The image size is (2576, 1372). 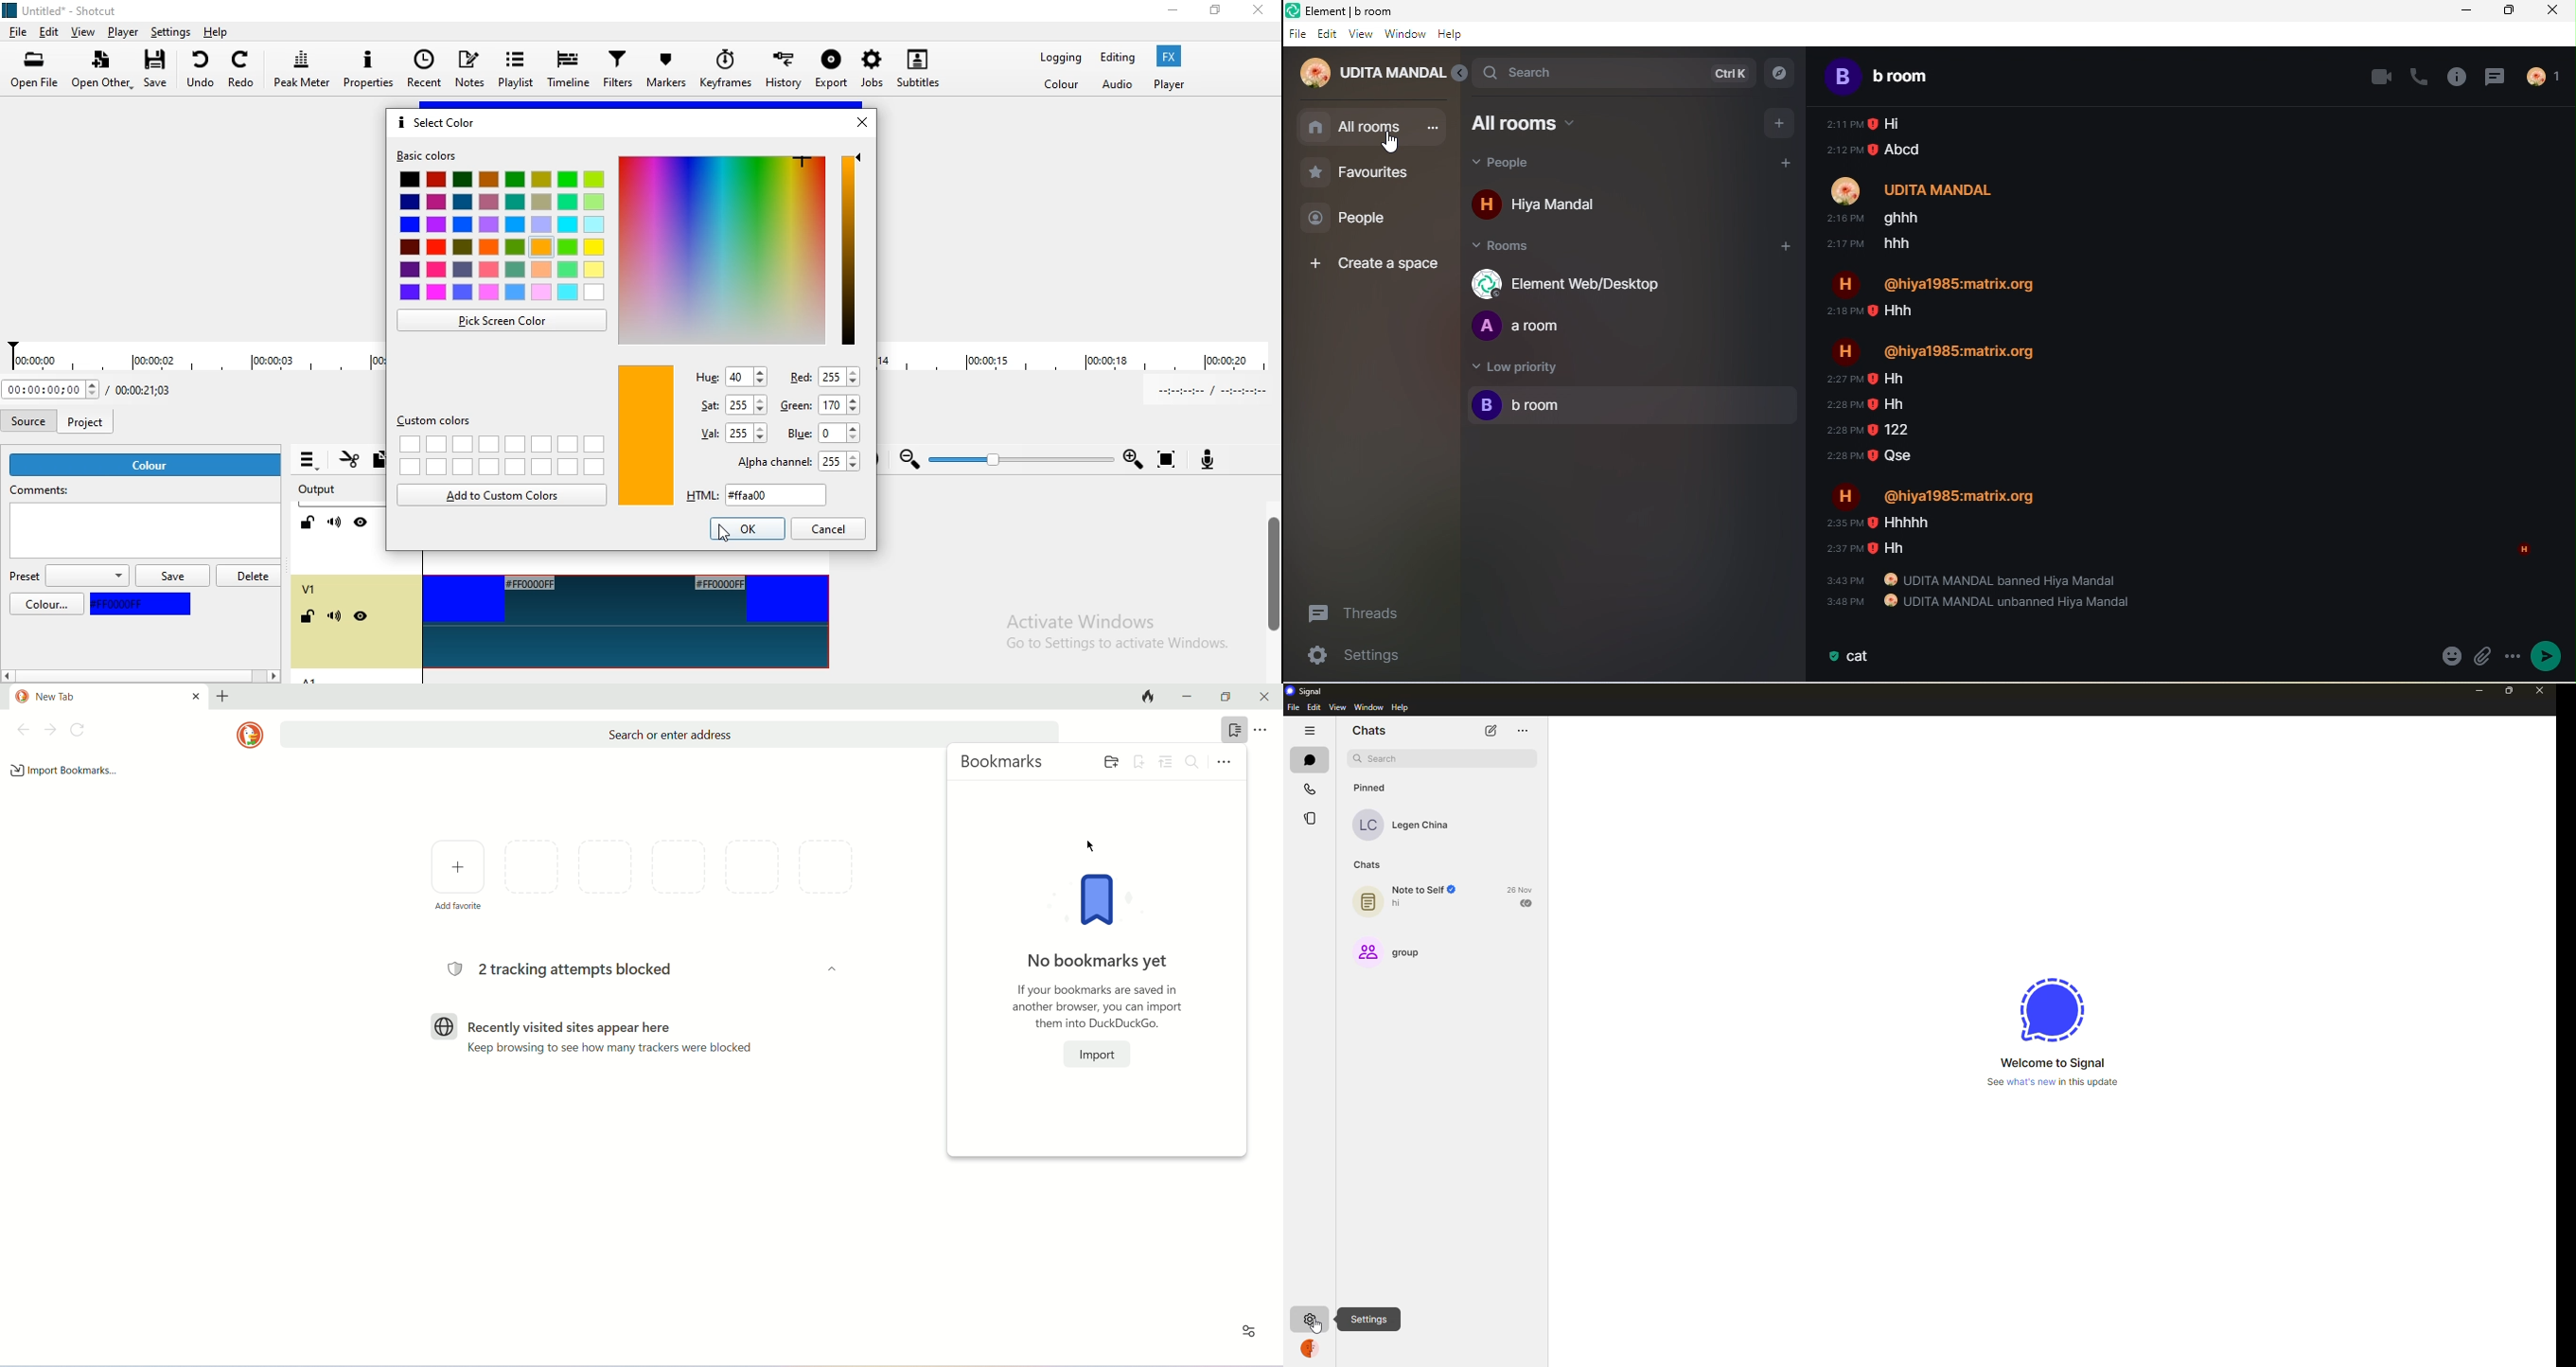 What do you see at coordinates (515, 68) in the screenshot?
I see `Playlist` at bounding box center [515, 68].